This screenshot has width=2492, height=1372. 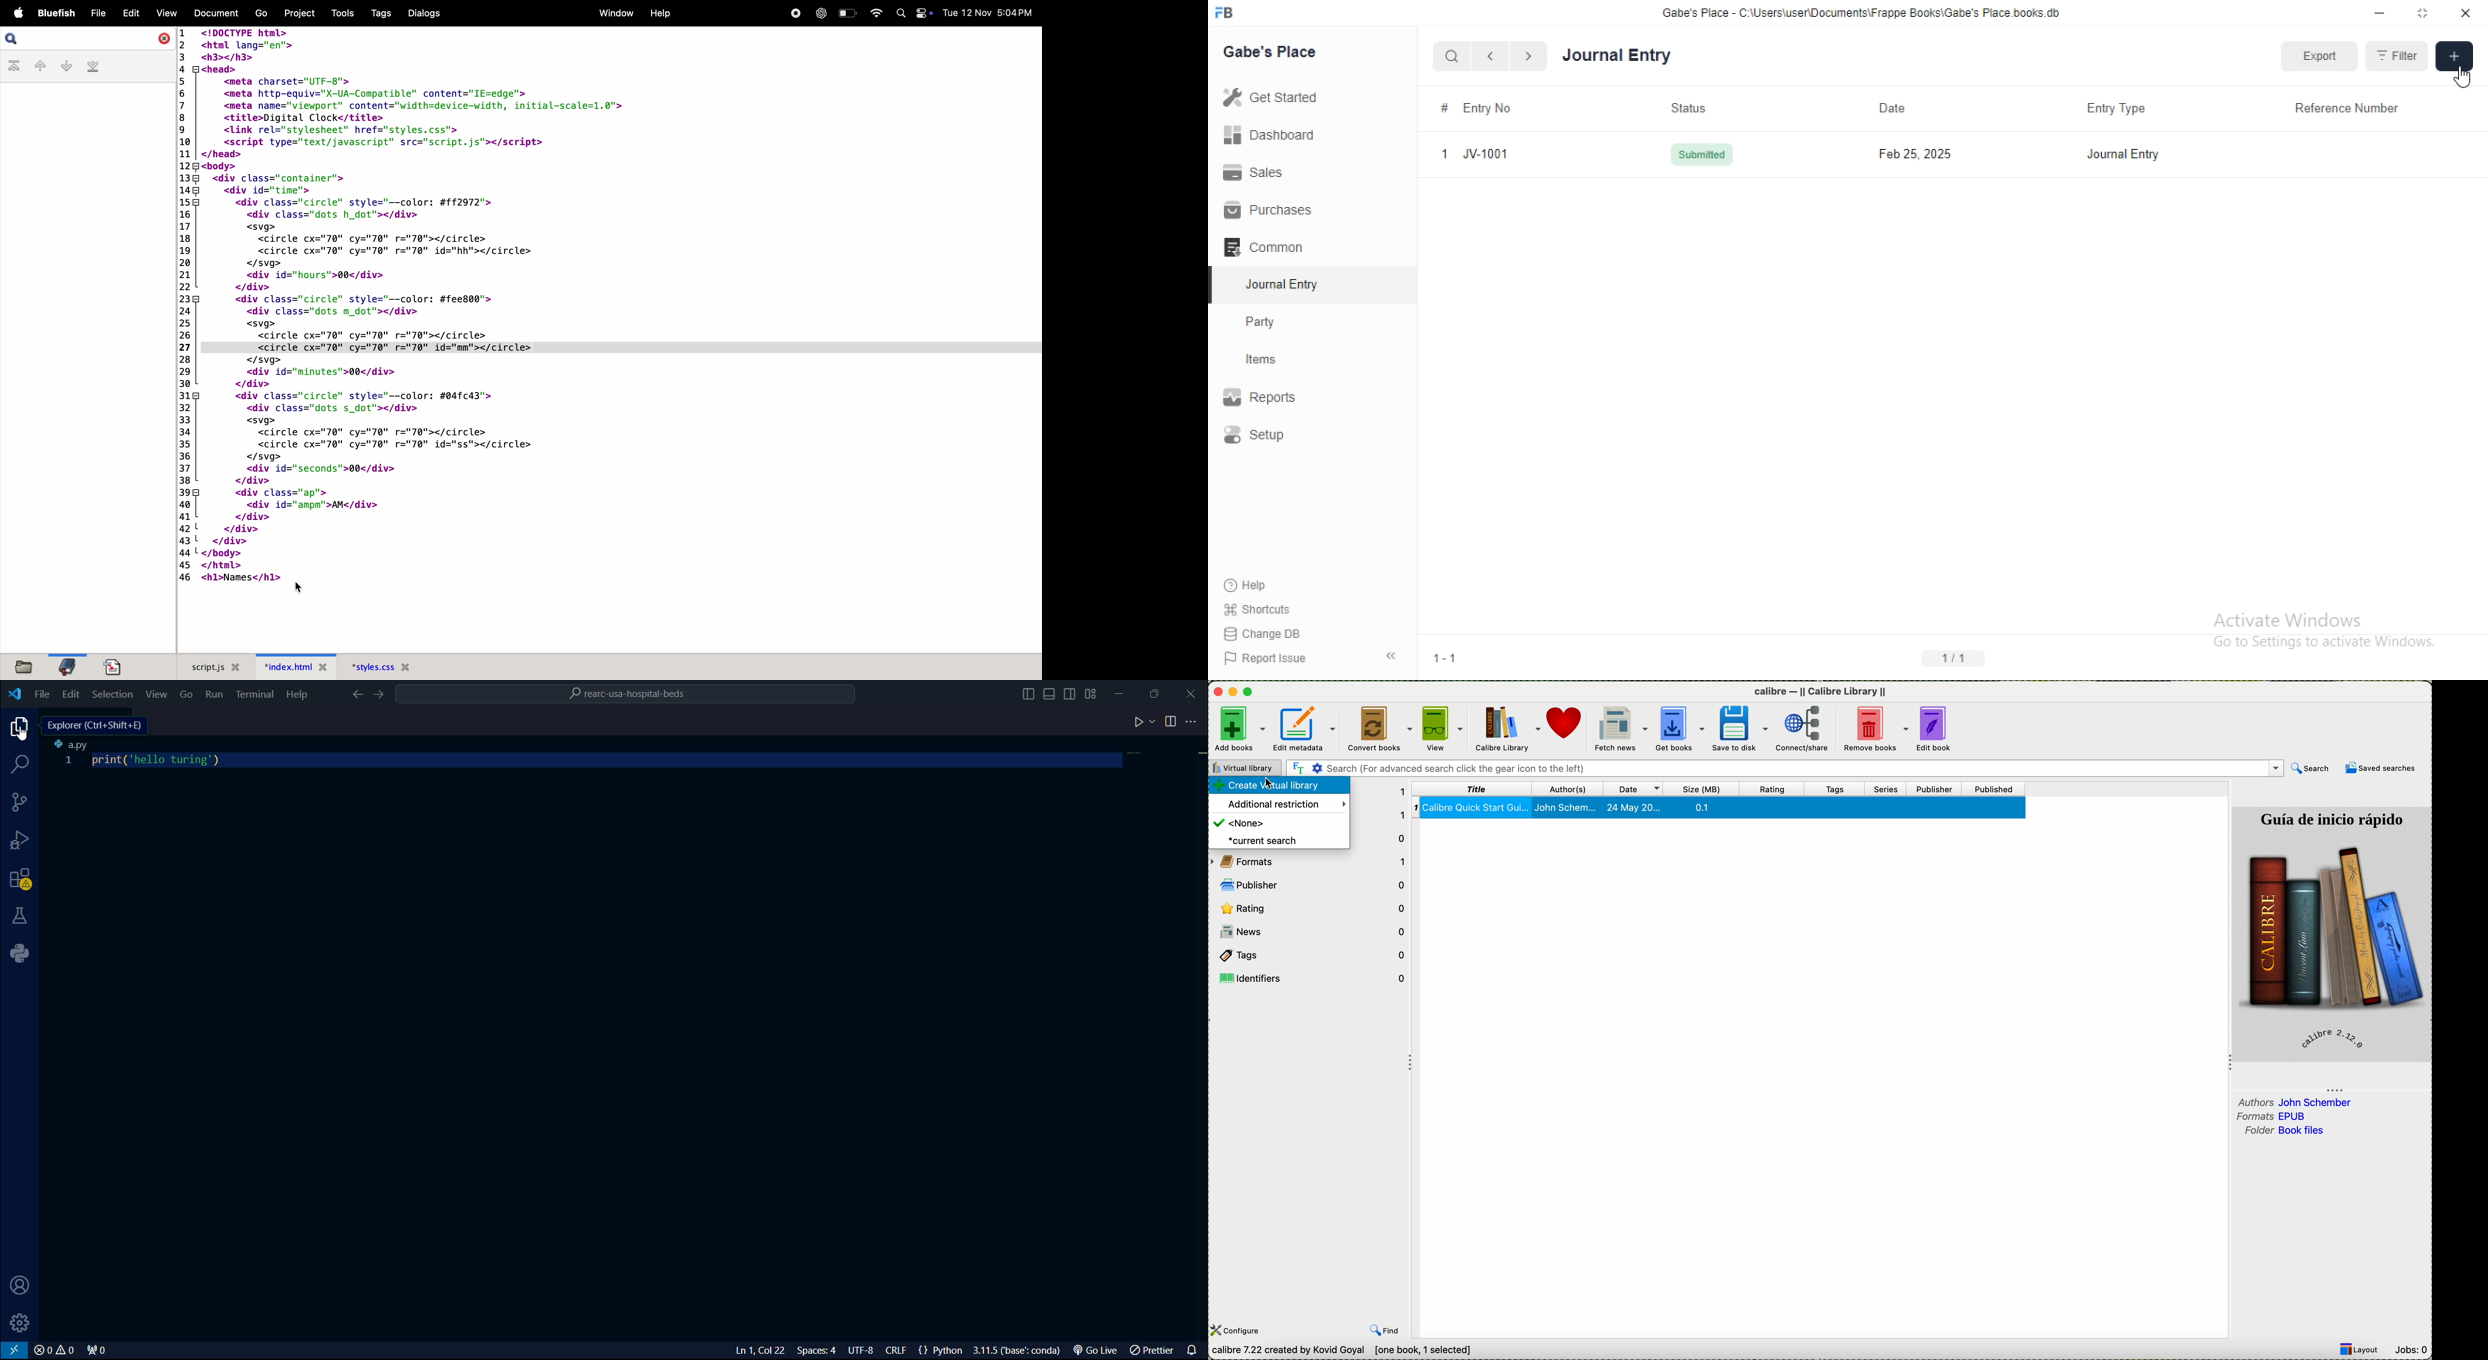 I want to click on 3.11.5('base':conda), so click(x=1018, y=1350).